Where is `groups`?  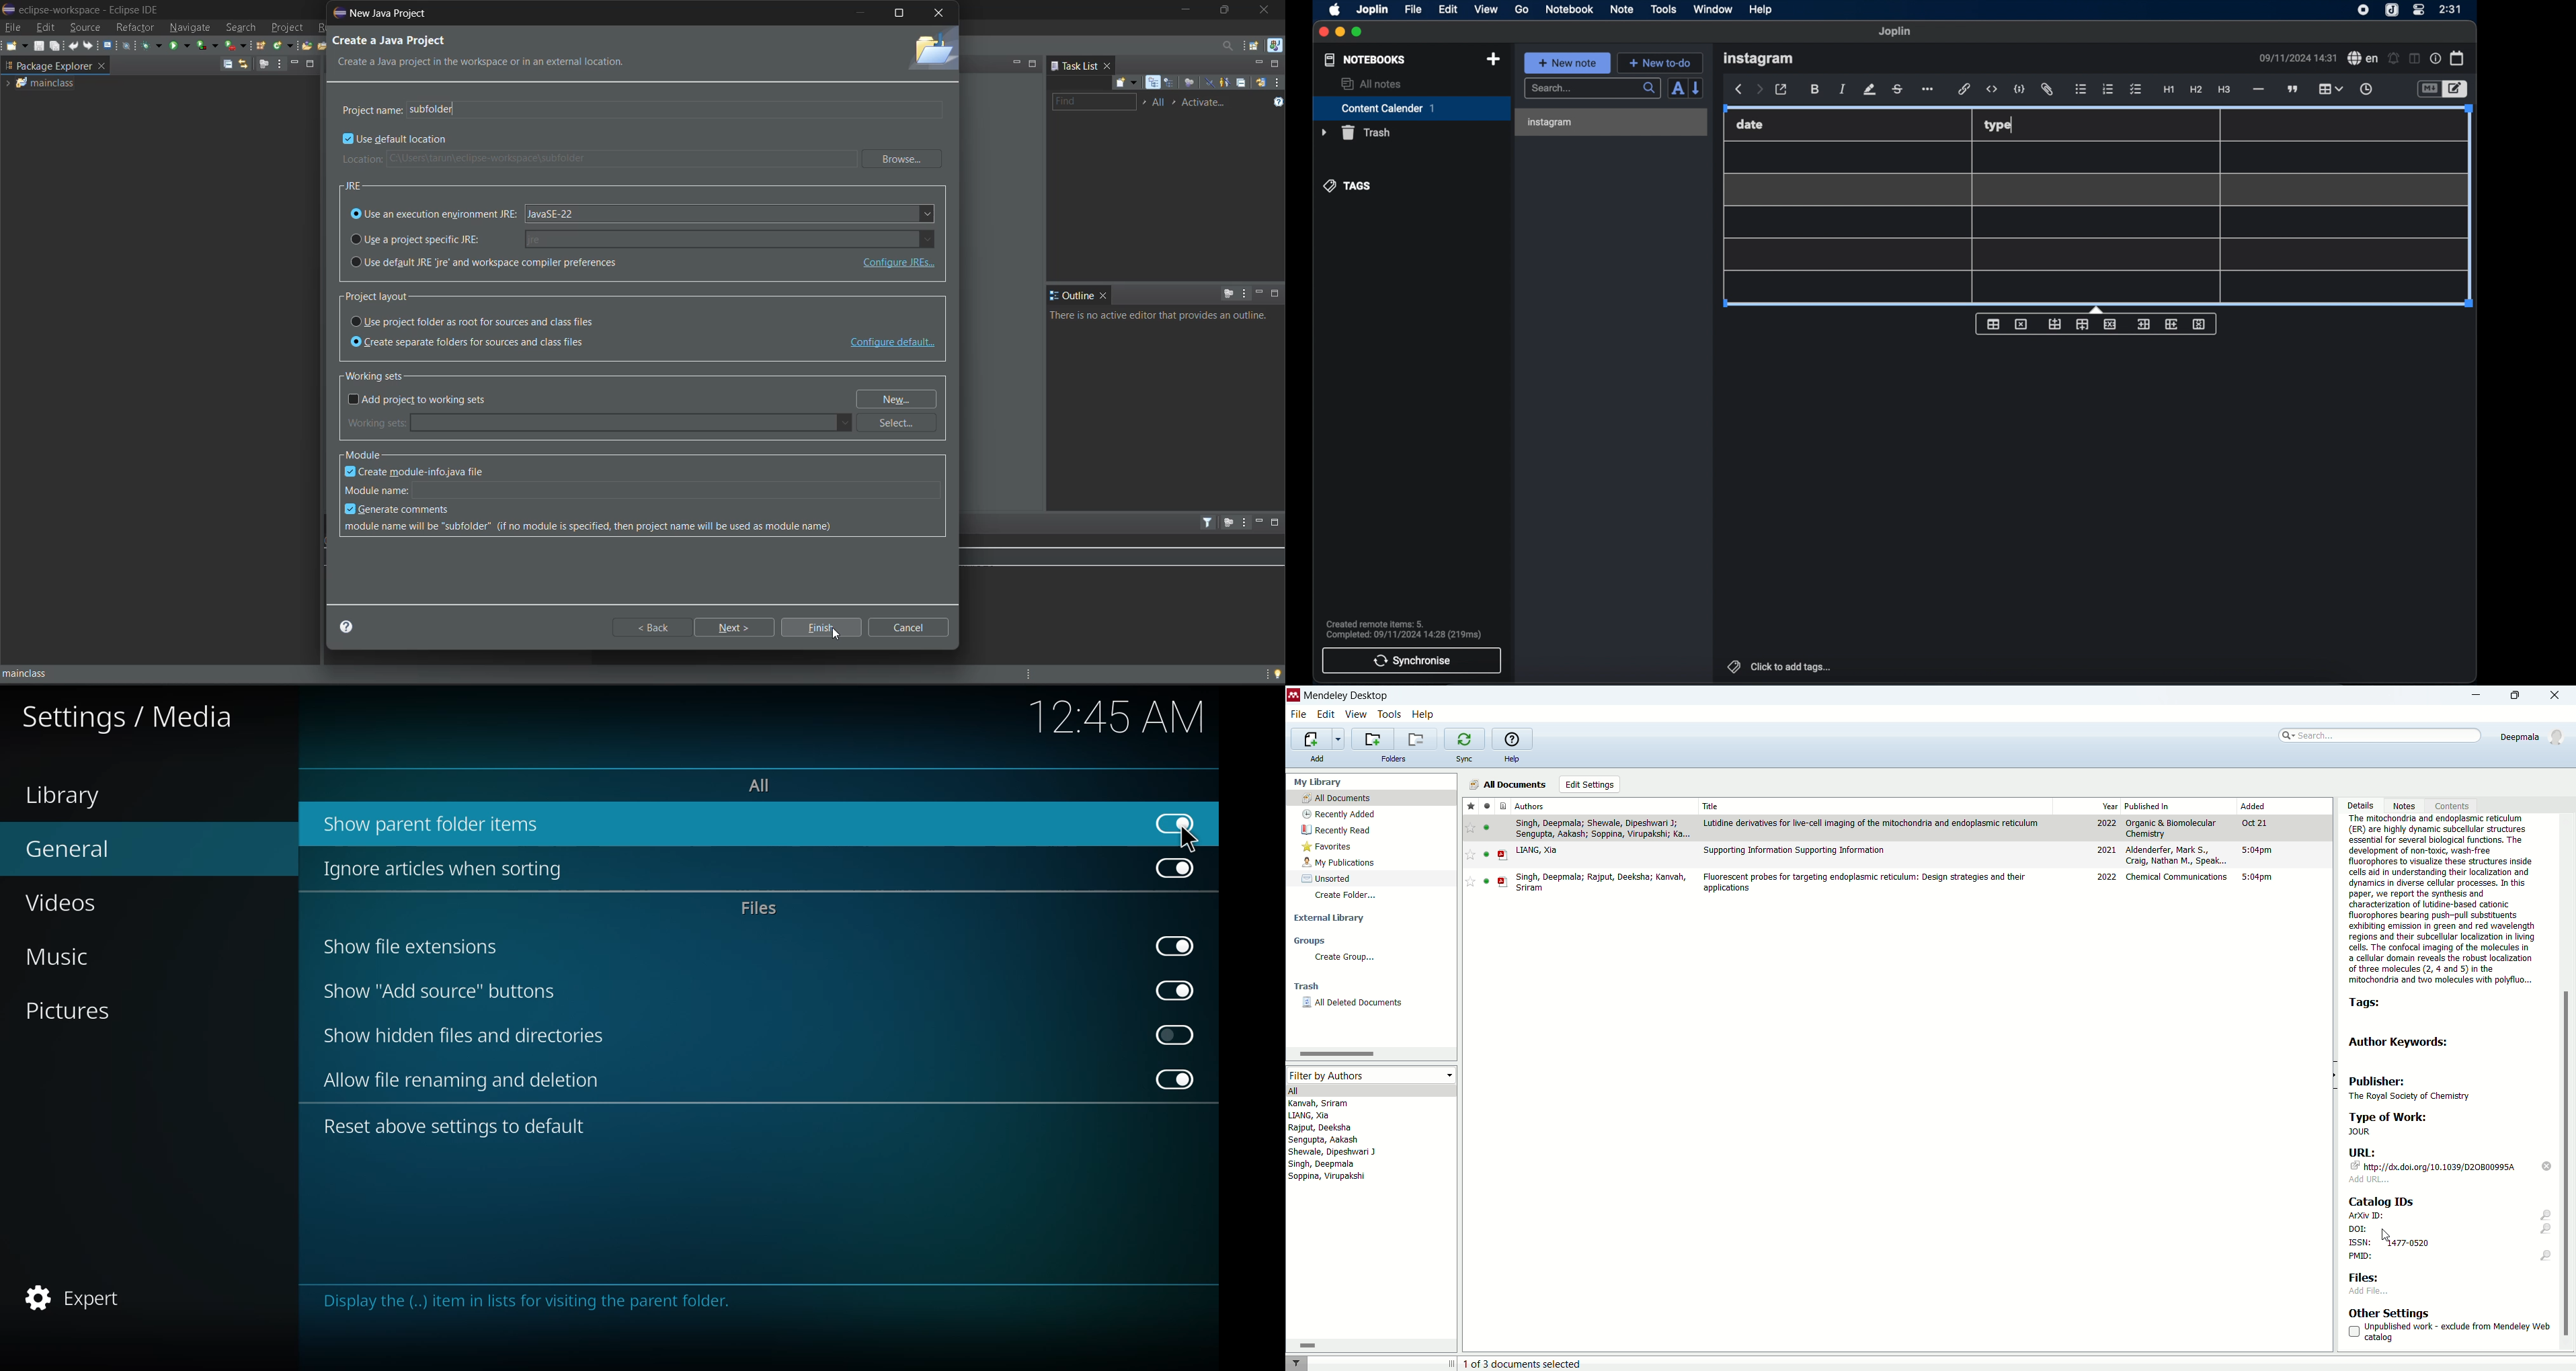
groups is located at coordinates (1310, 940).